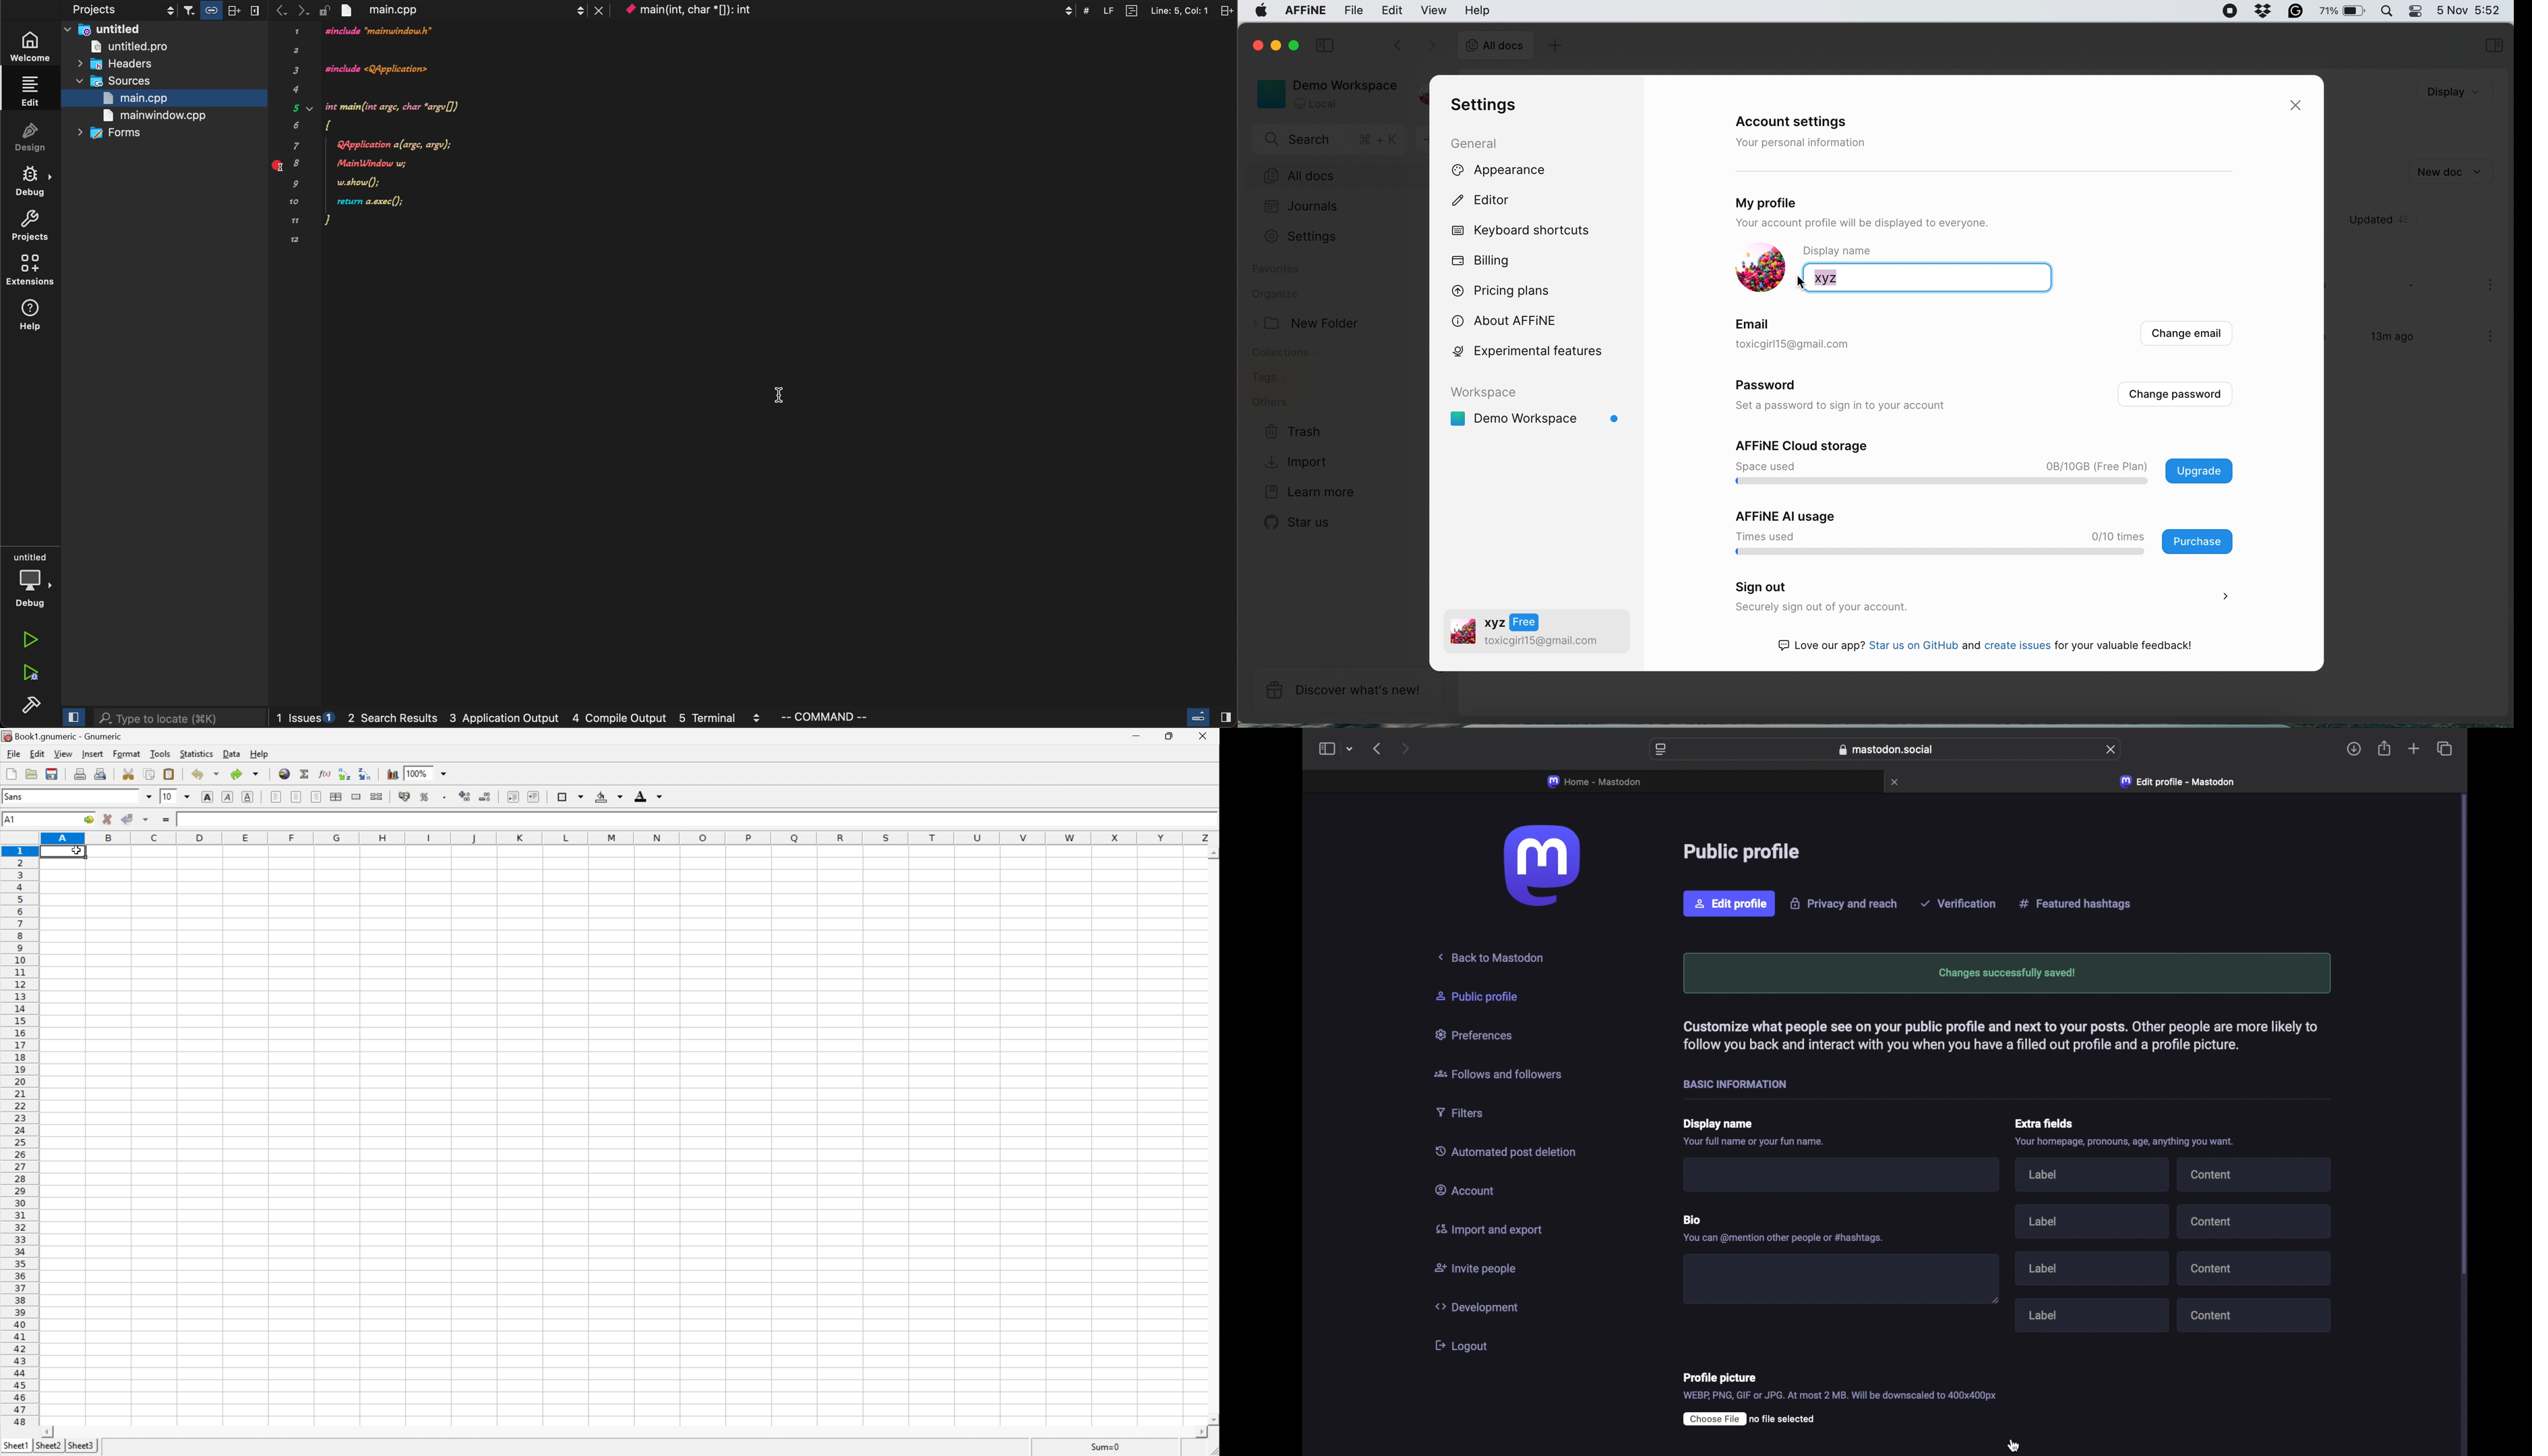  What do you see at coordinates (31, 271) in the screenshot?
I see `extentions` at bounding box center [31, 271].